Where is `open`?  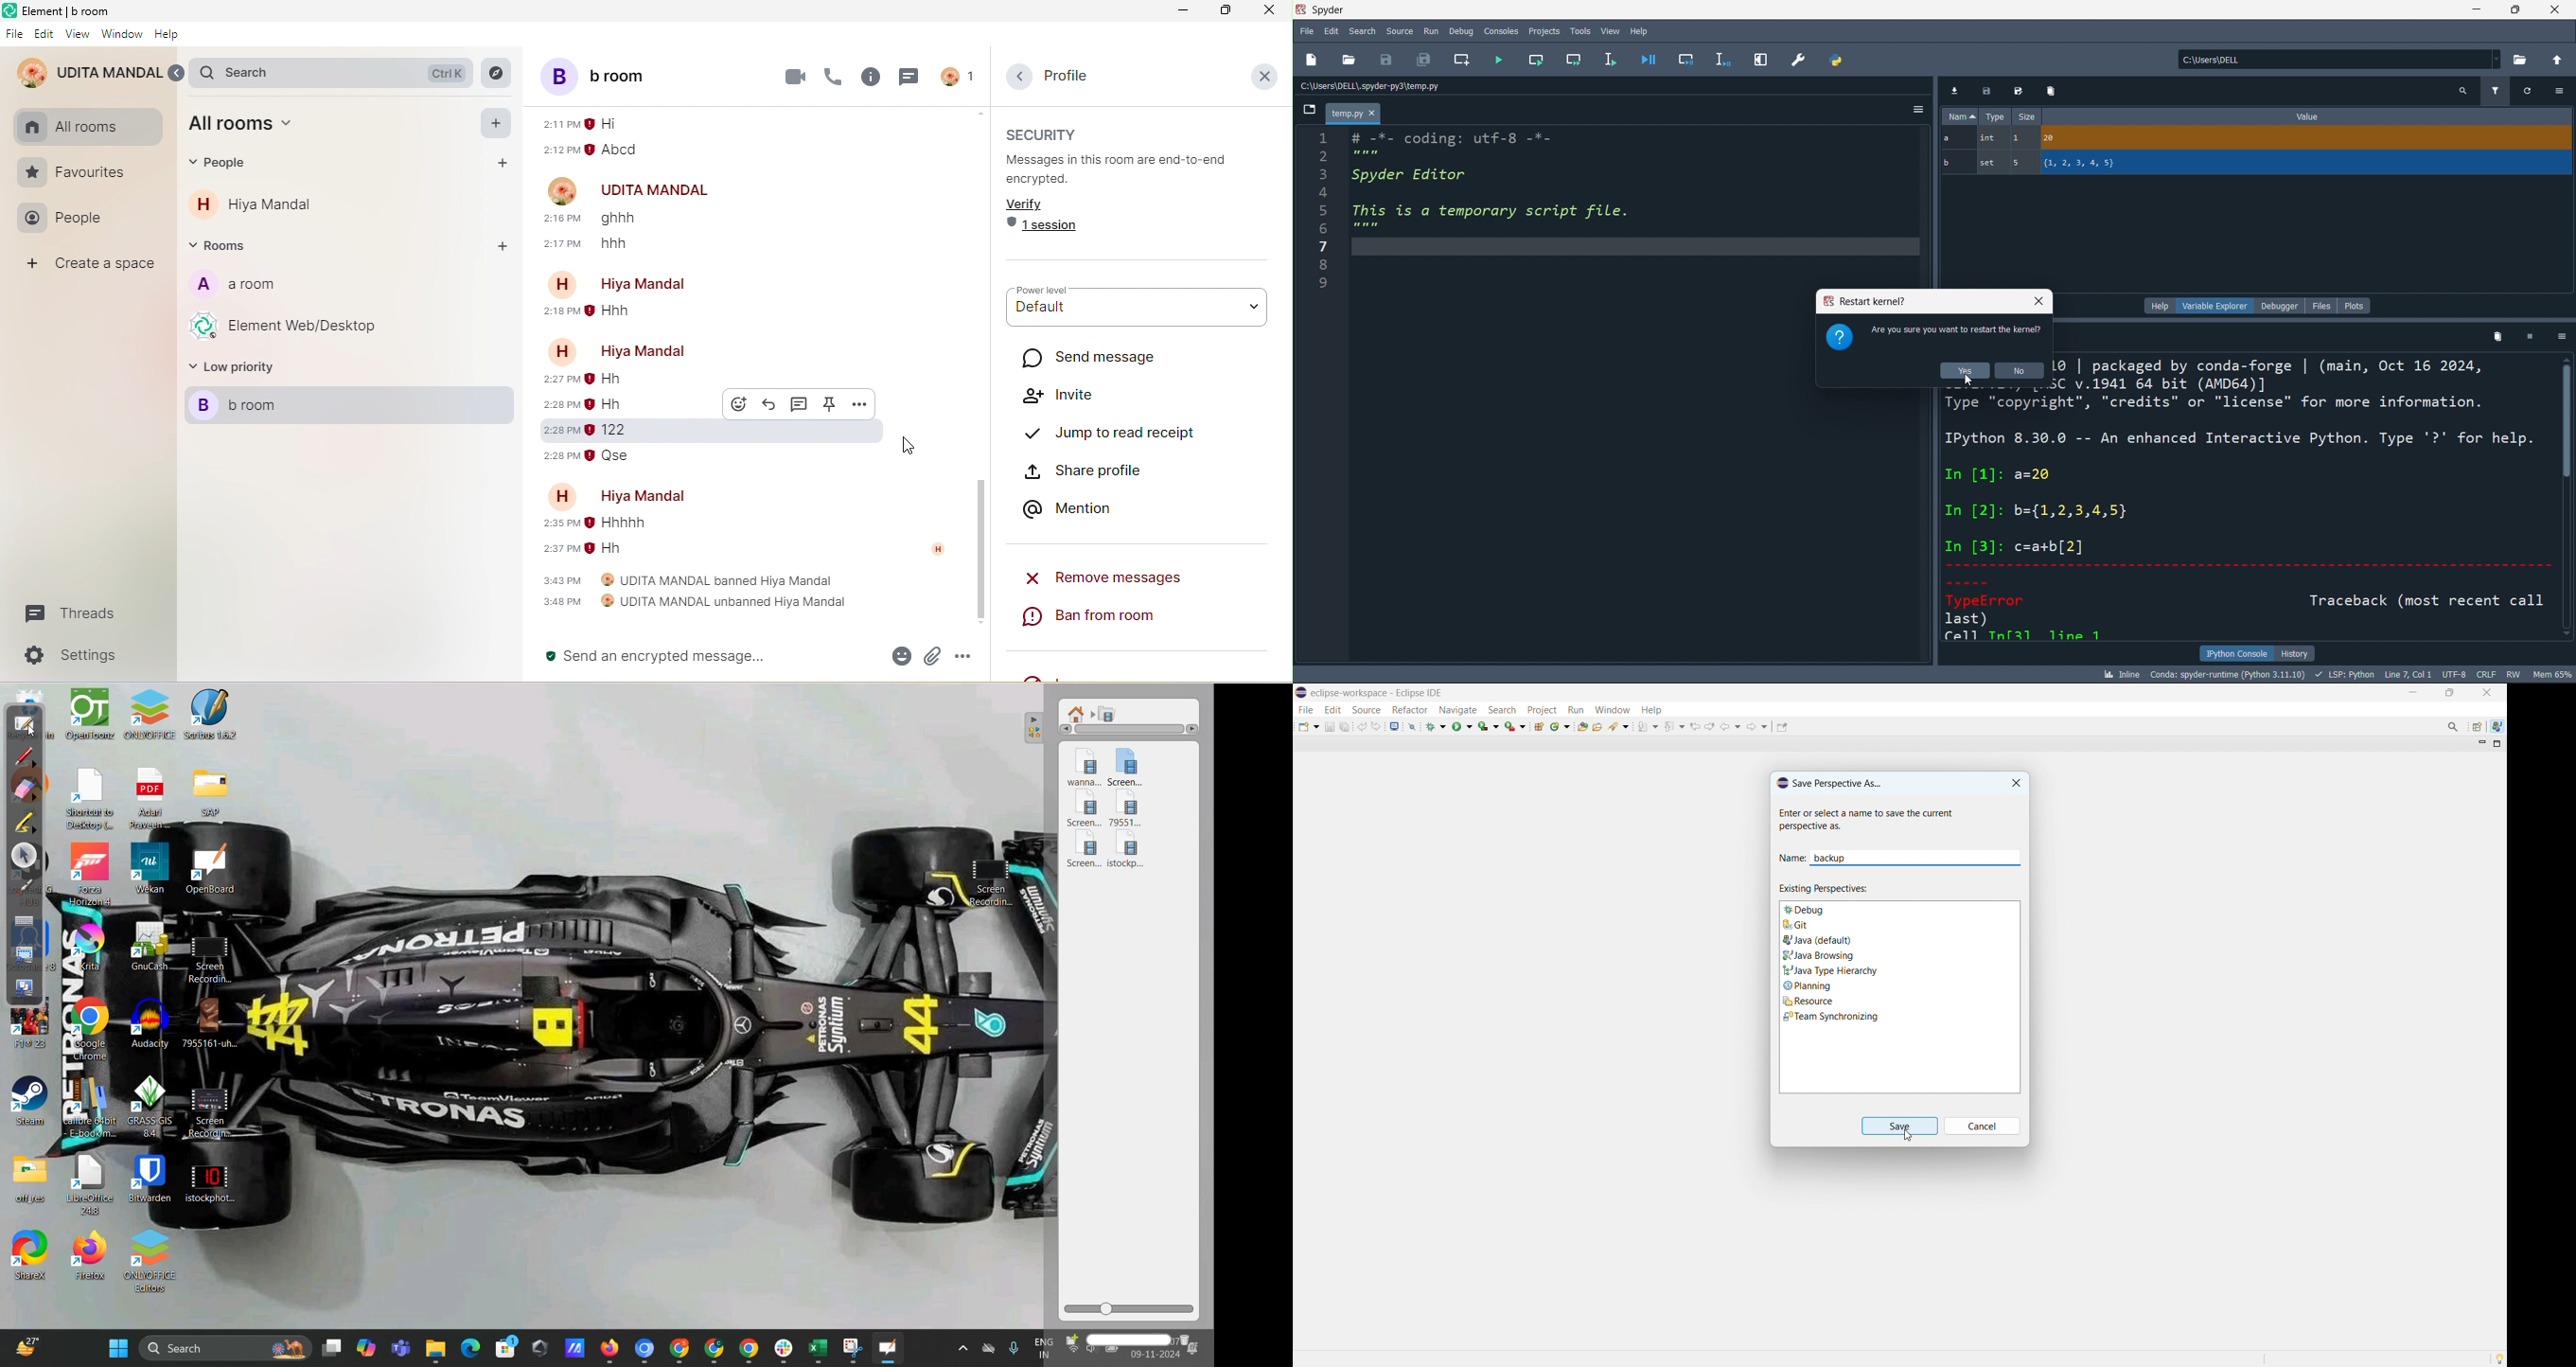
open is located at coordinates (1350, 60).